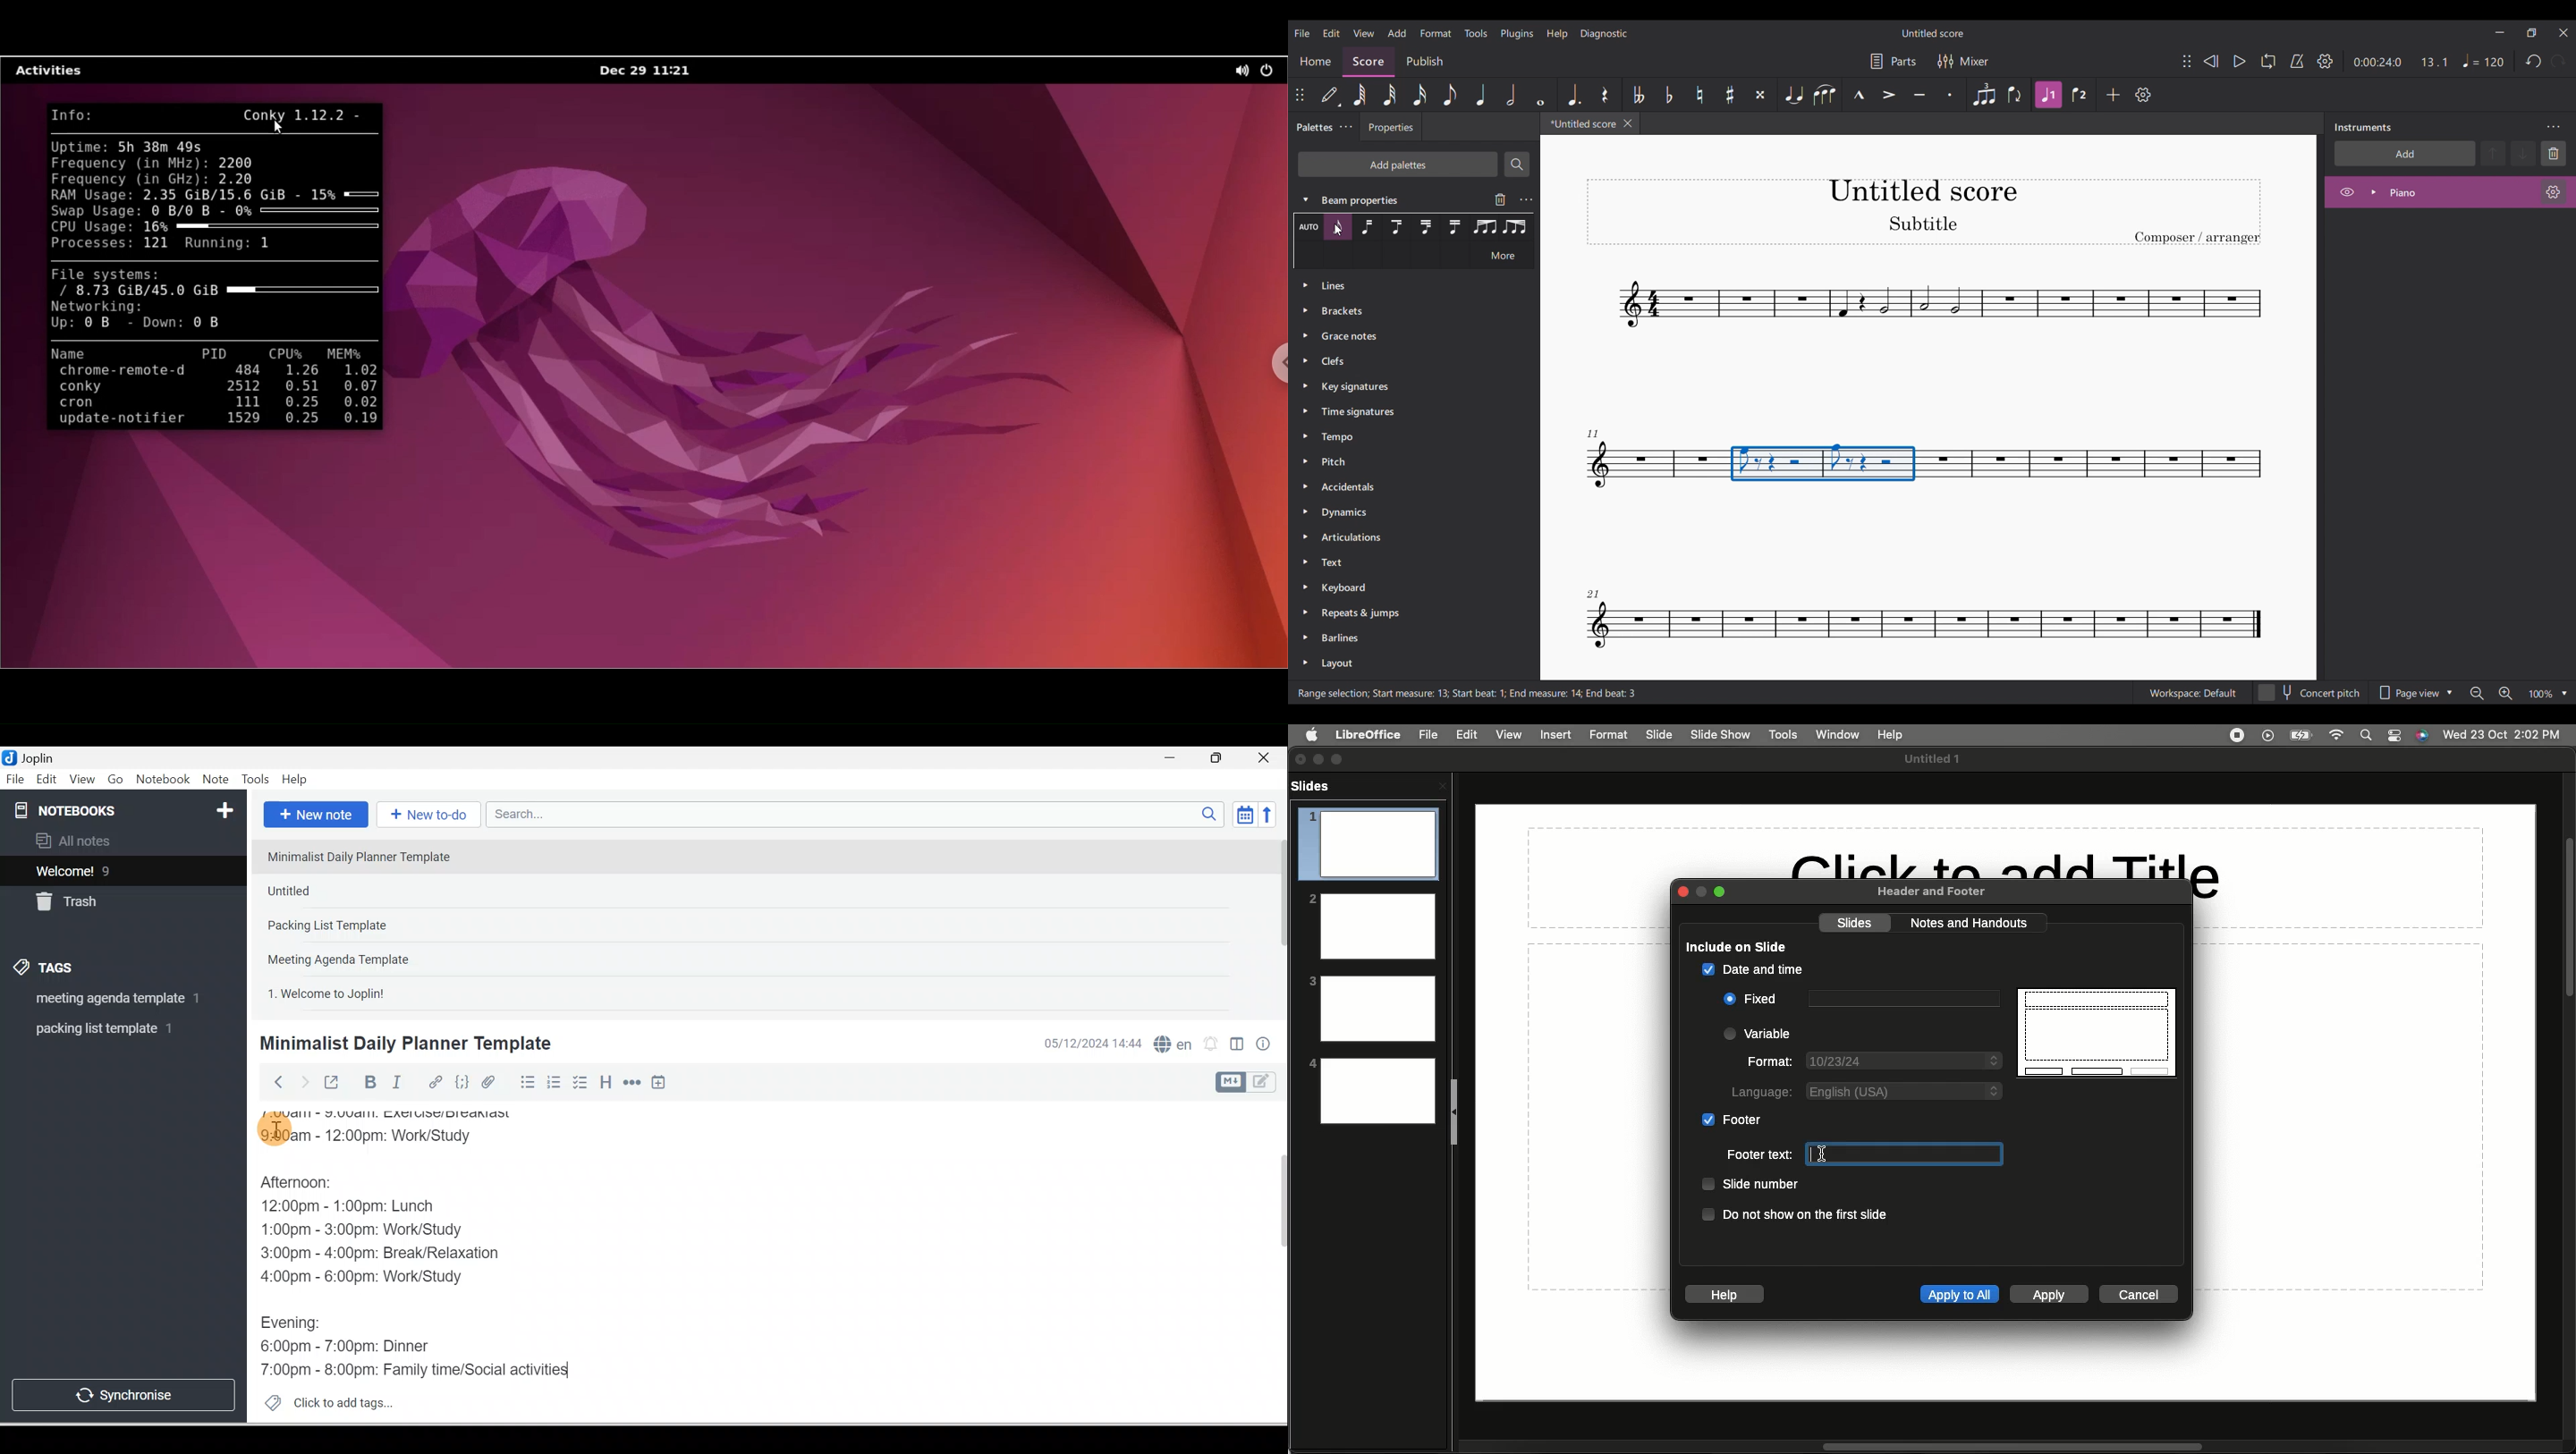  Describe the element at coordinates (1300, 95) in the screenshot. I see `Change position of toolbar` at that location.